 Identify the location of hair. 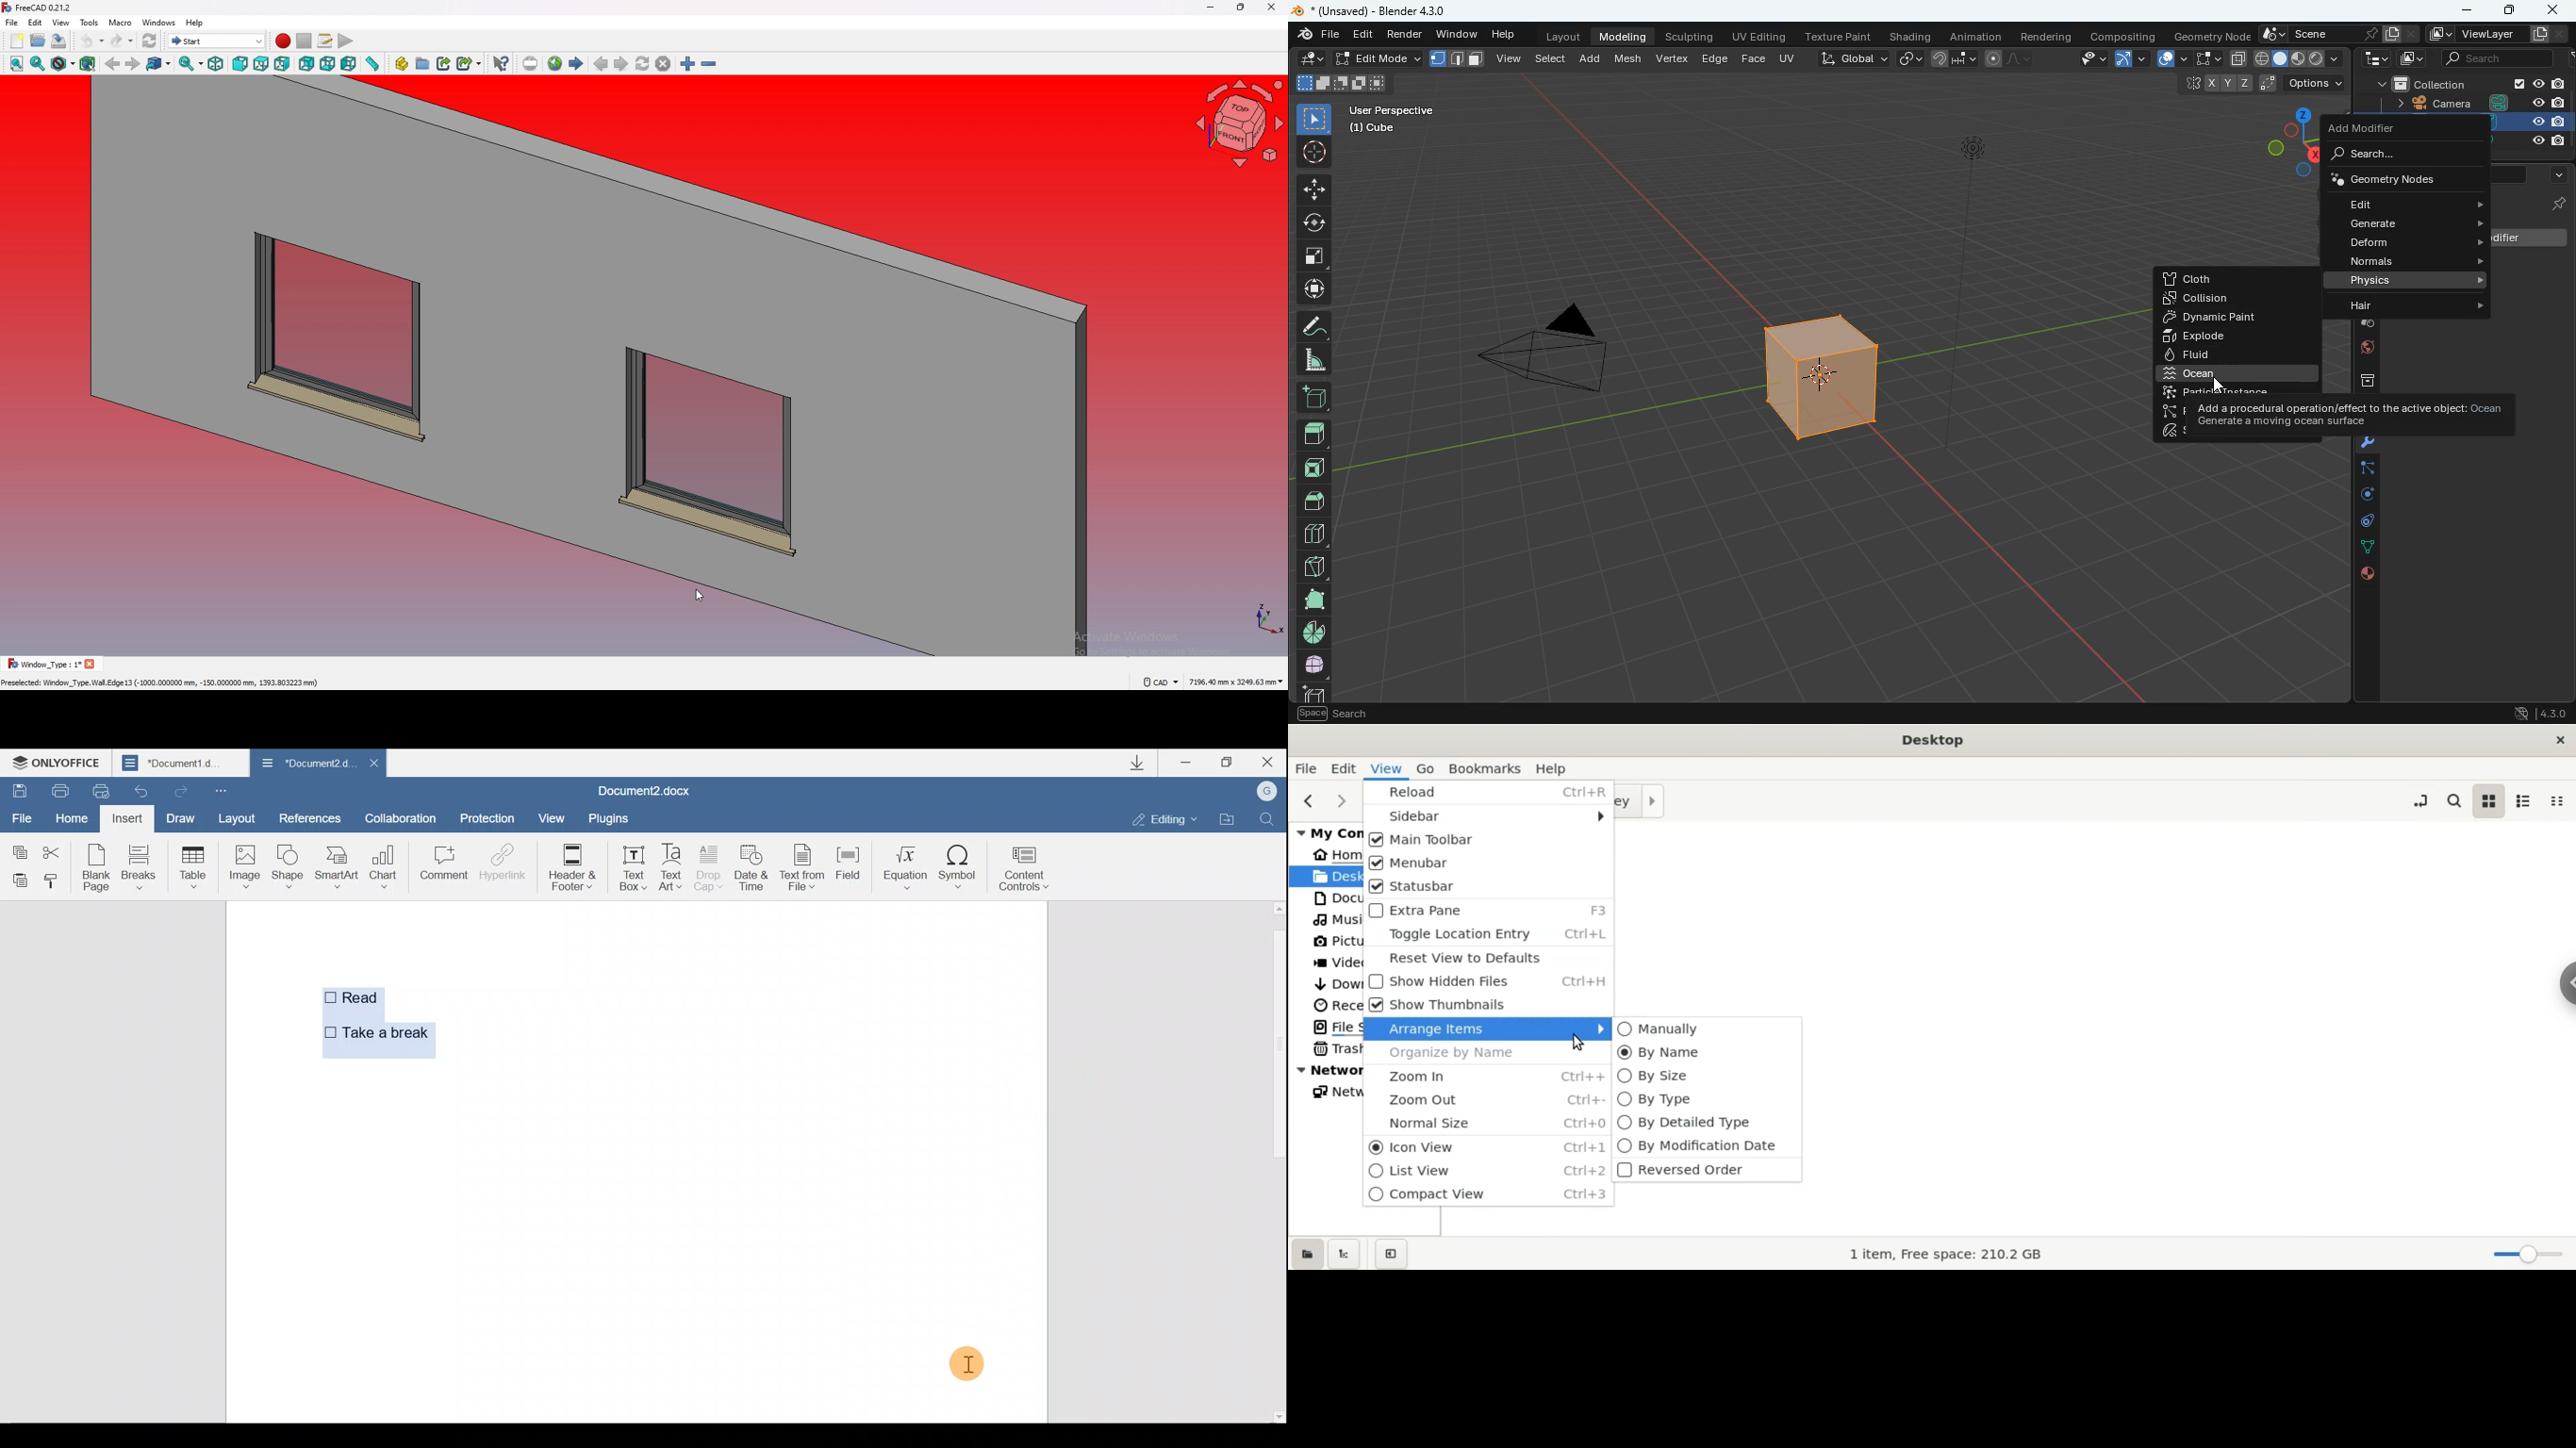
(2421, 308).